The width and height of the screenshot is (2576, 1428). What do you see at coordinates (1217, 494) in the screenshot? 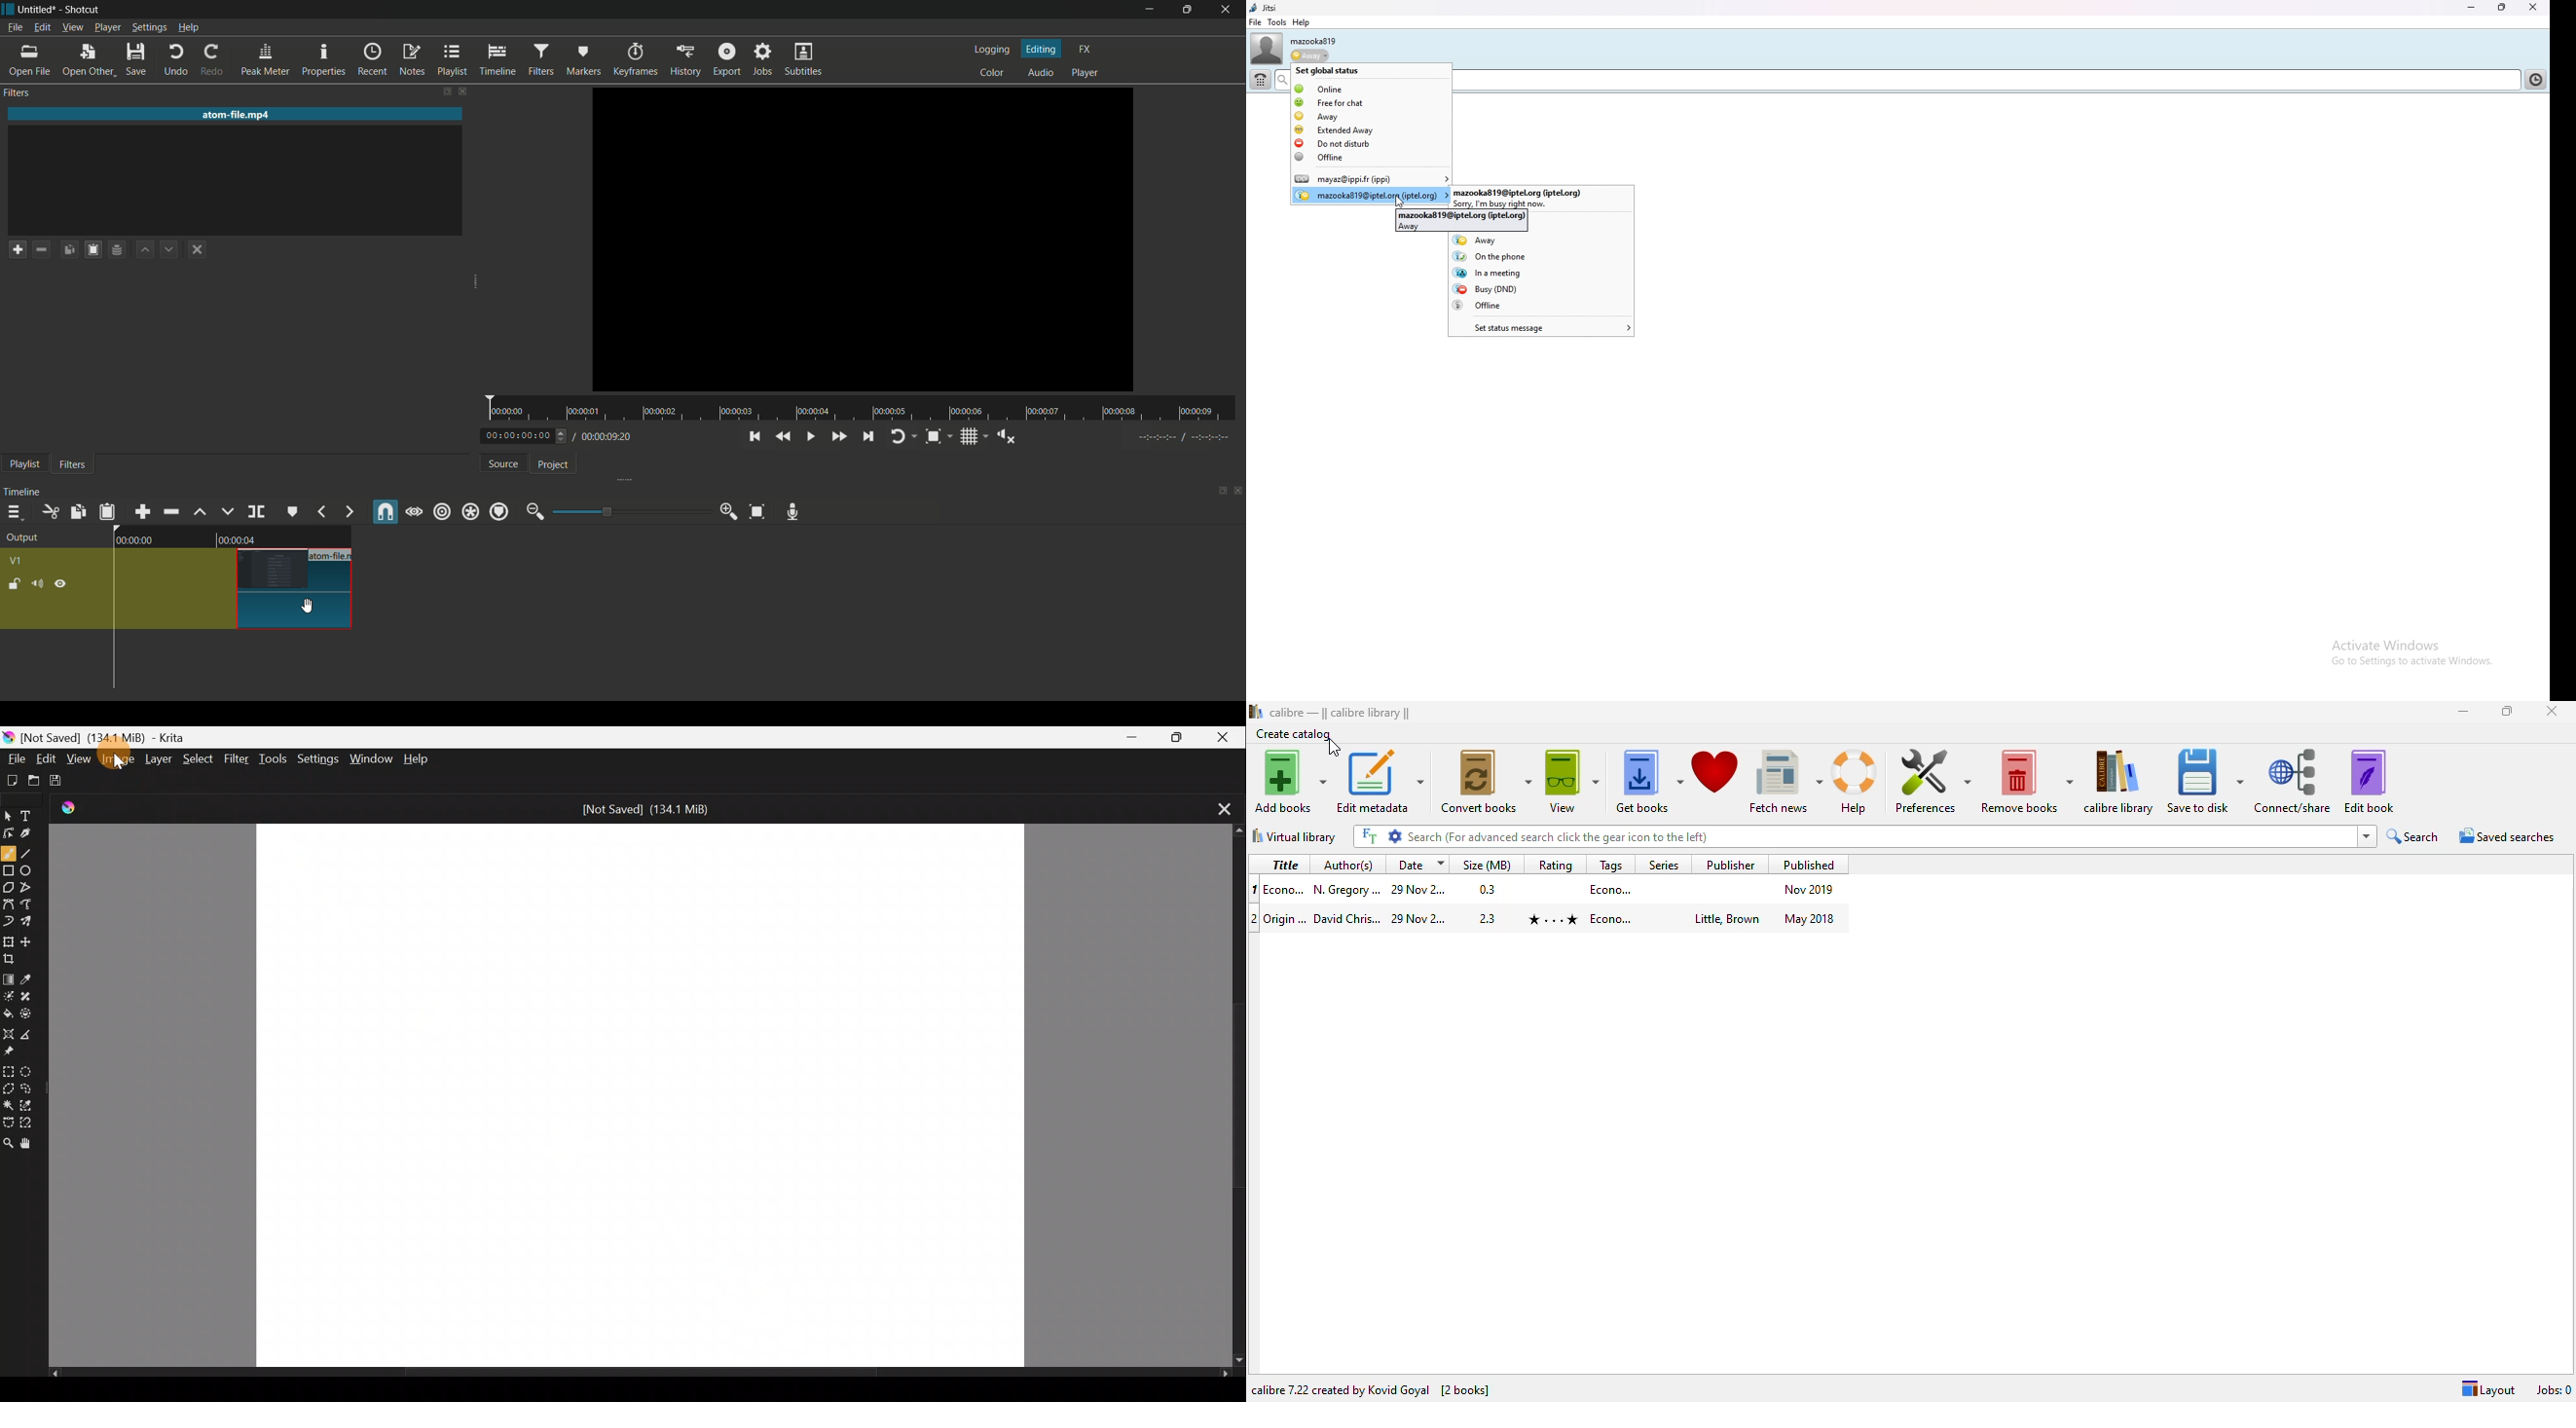
I see `change layout` at bounding box center [1217, 494].